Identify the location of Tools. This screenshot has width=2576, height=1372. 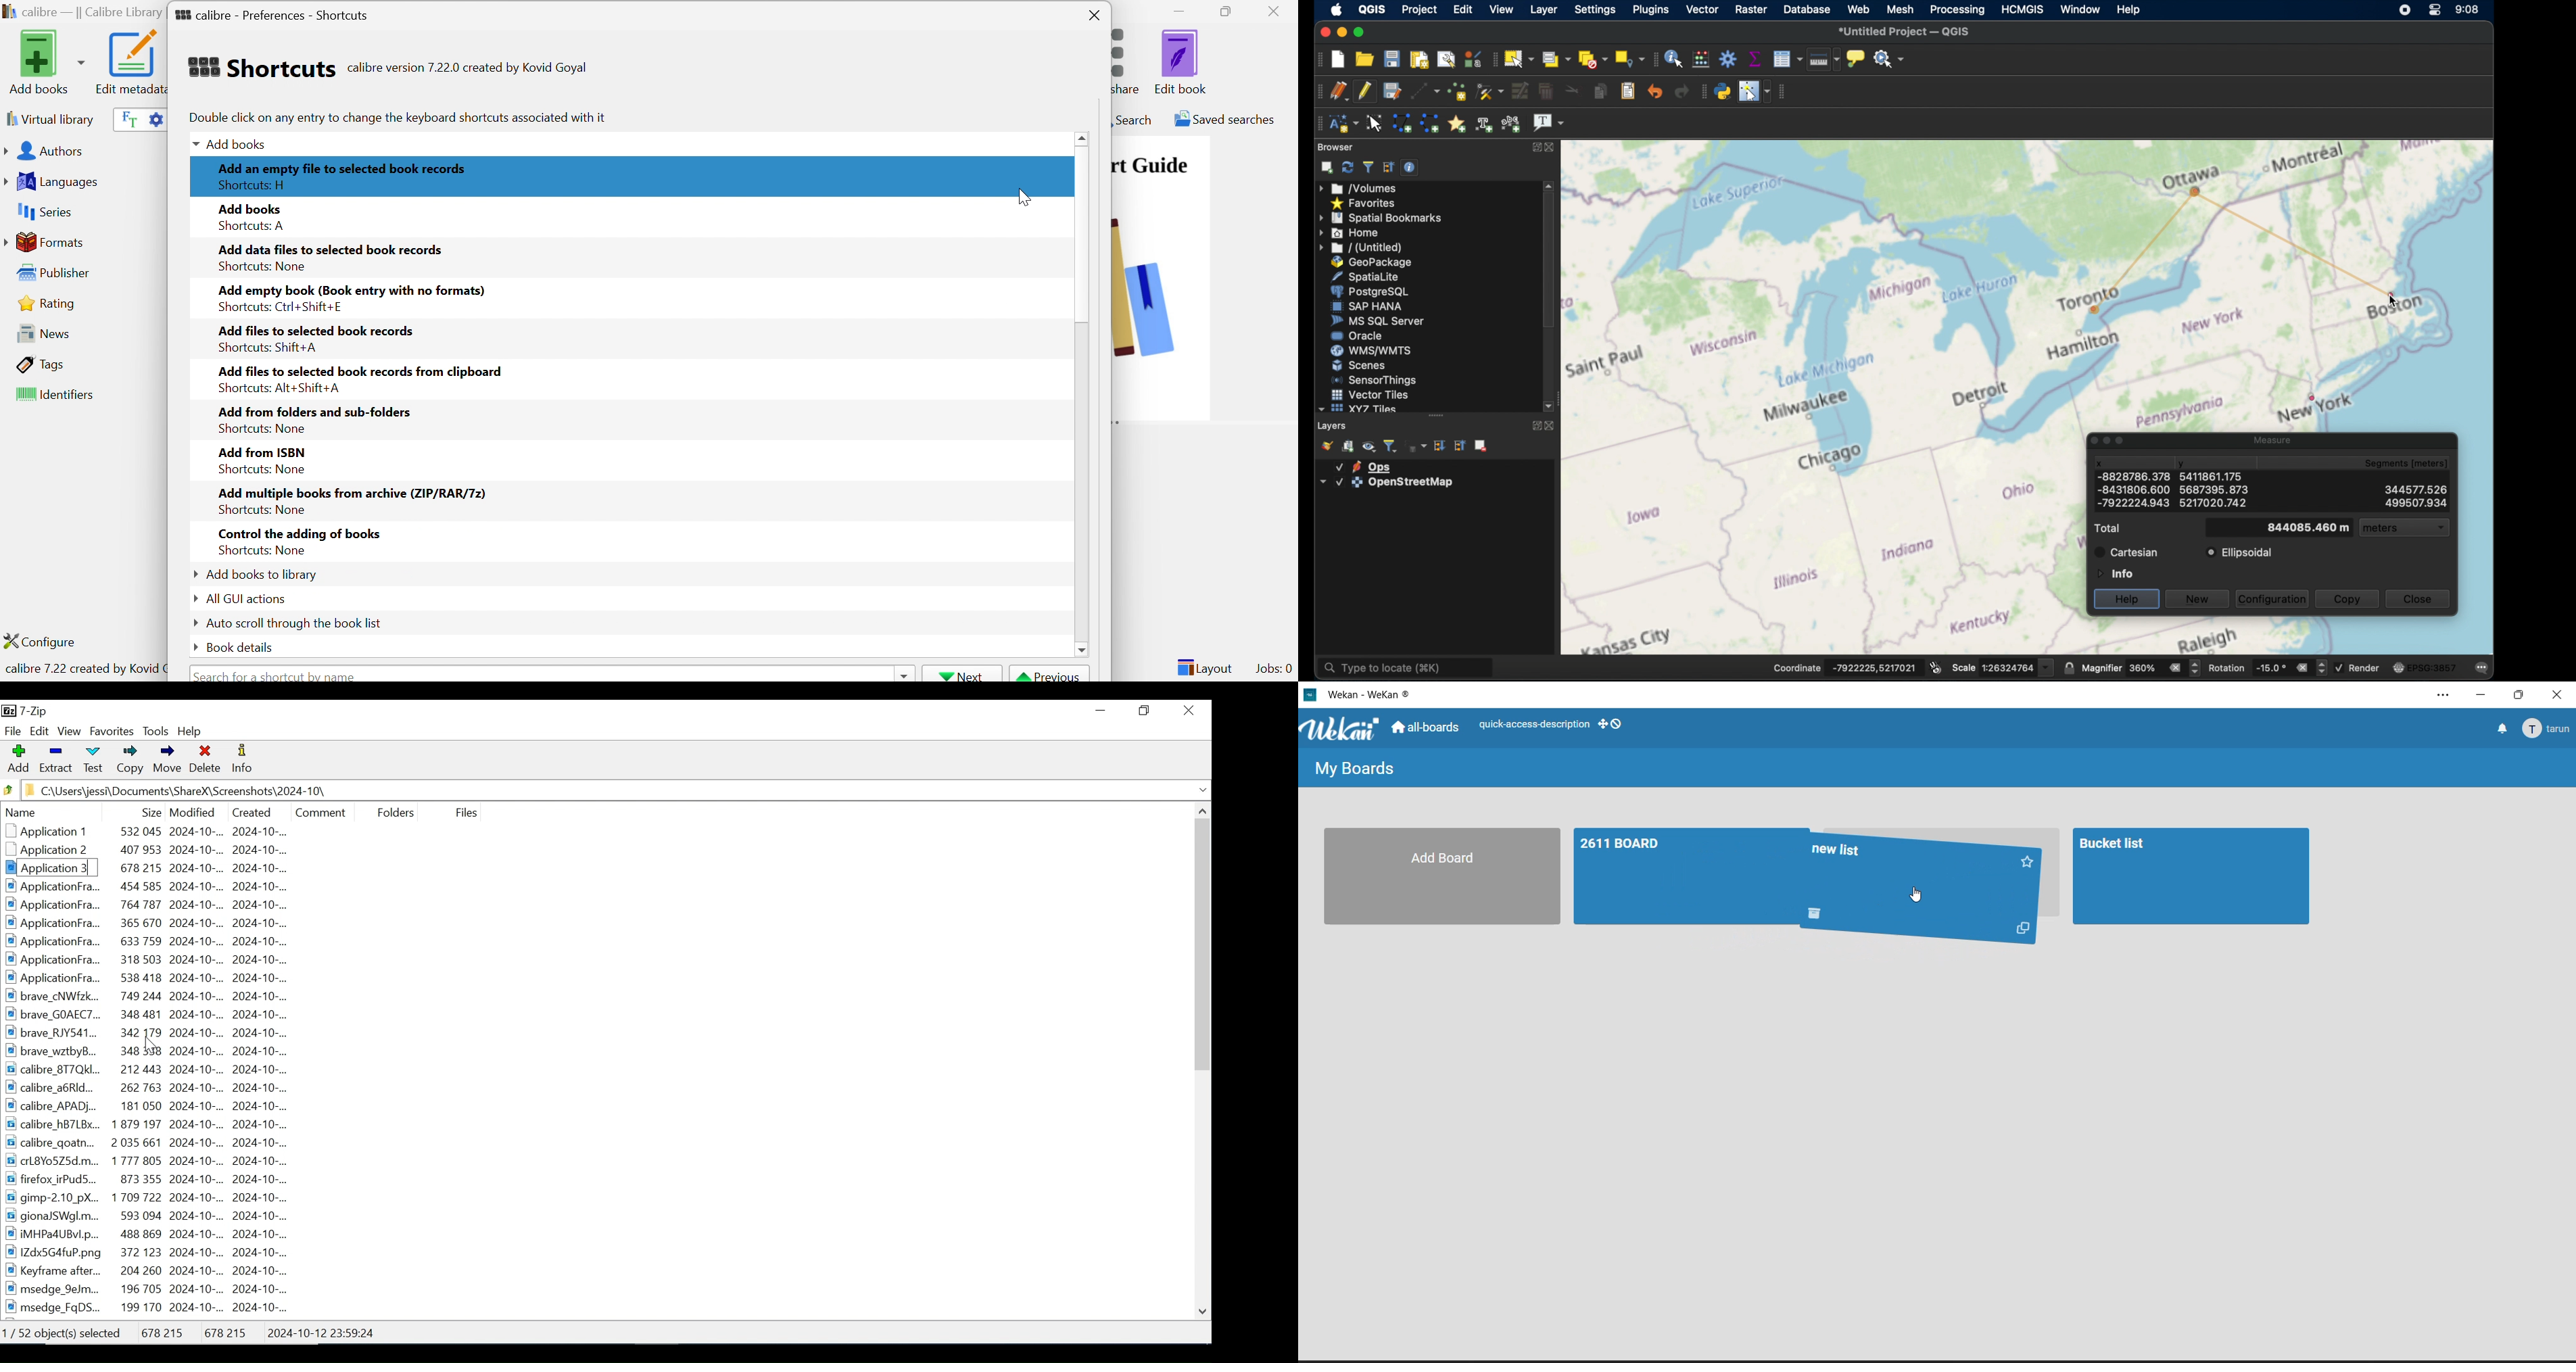
(156, 731).